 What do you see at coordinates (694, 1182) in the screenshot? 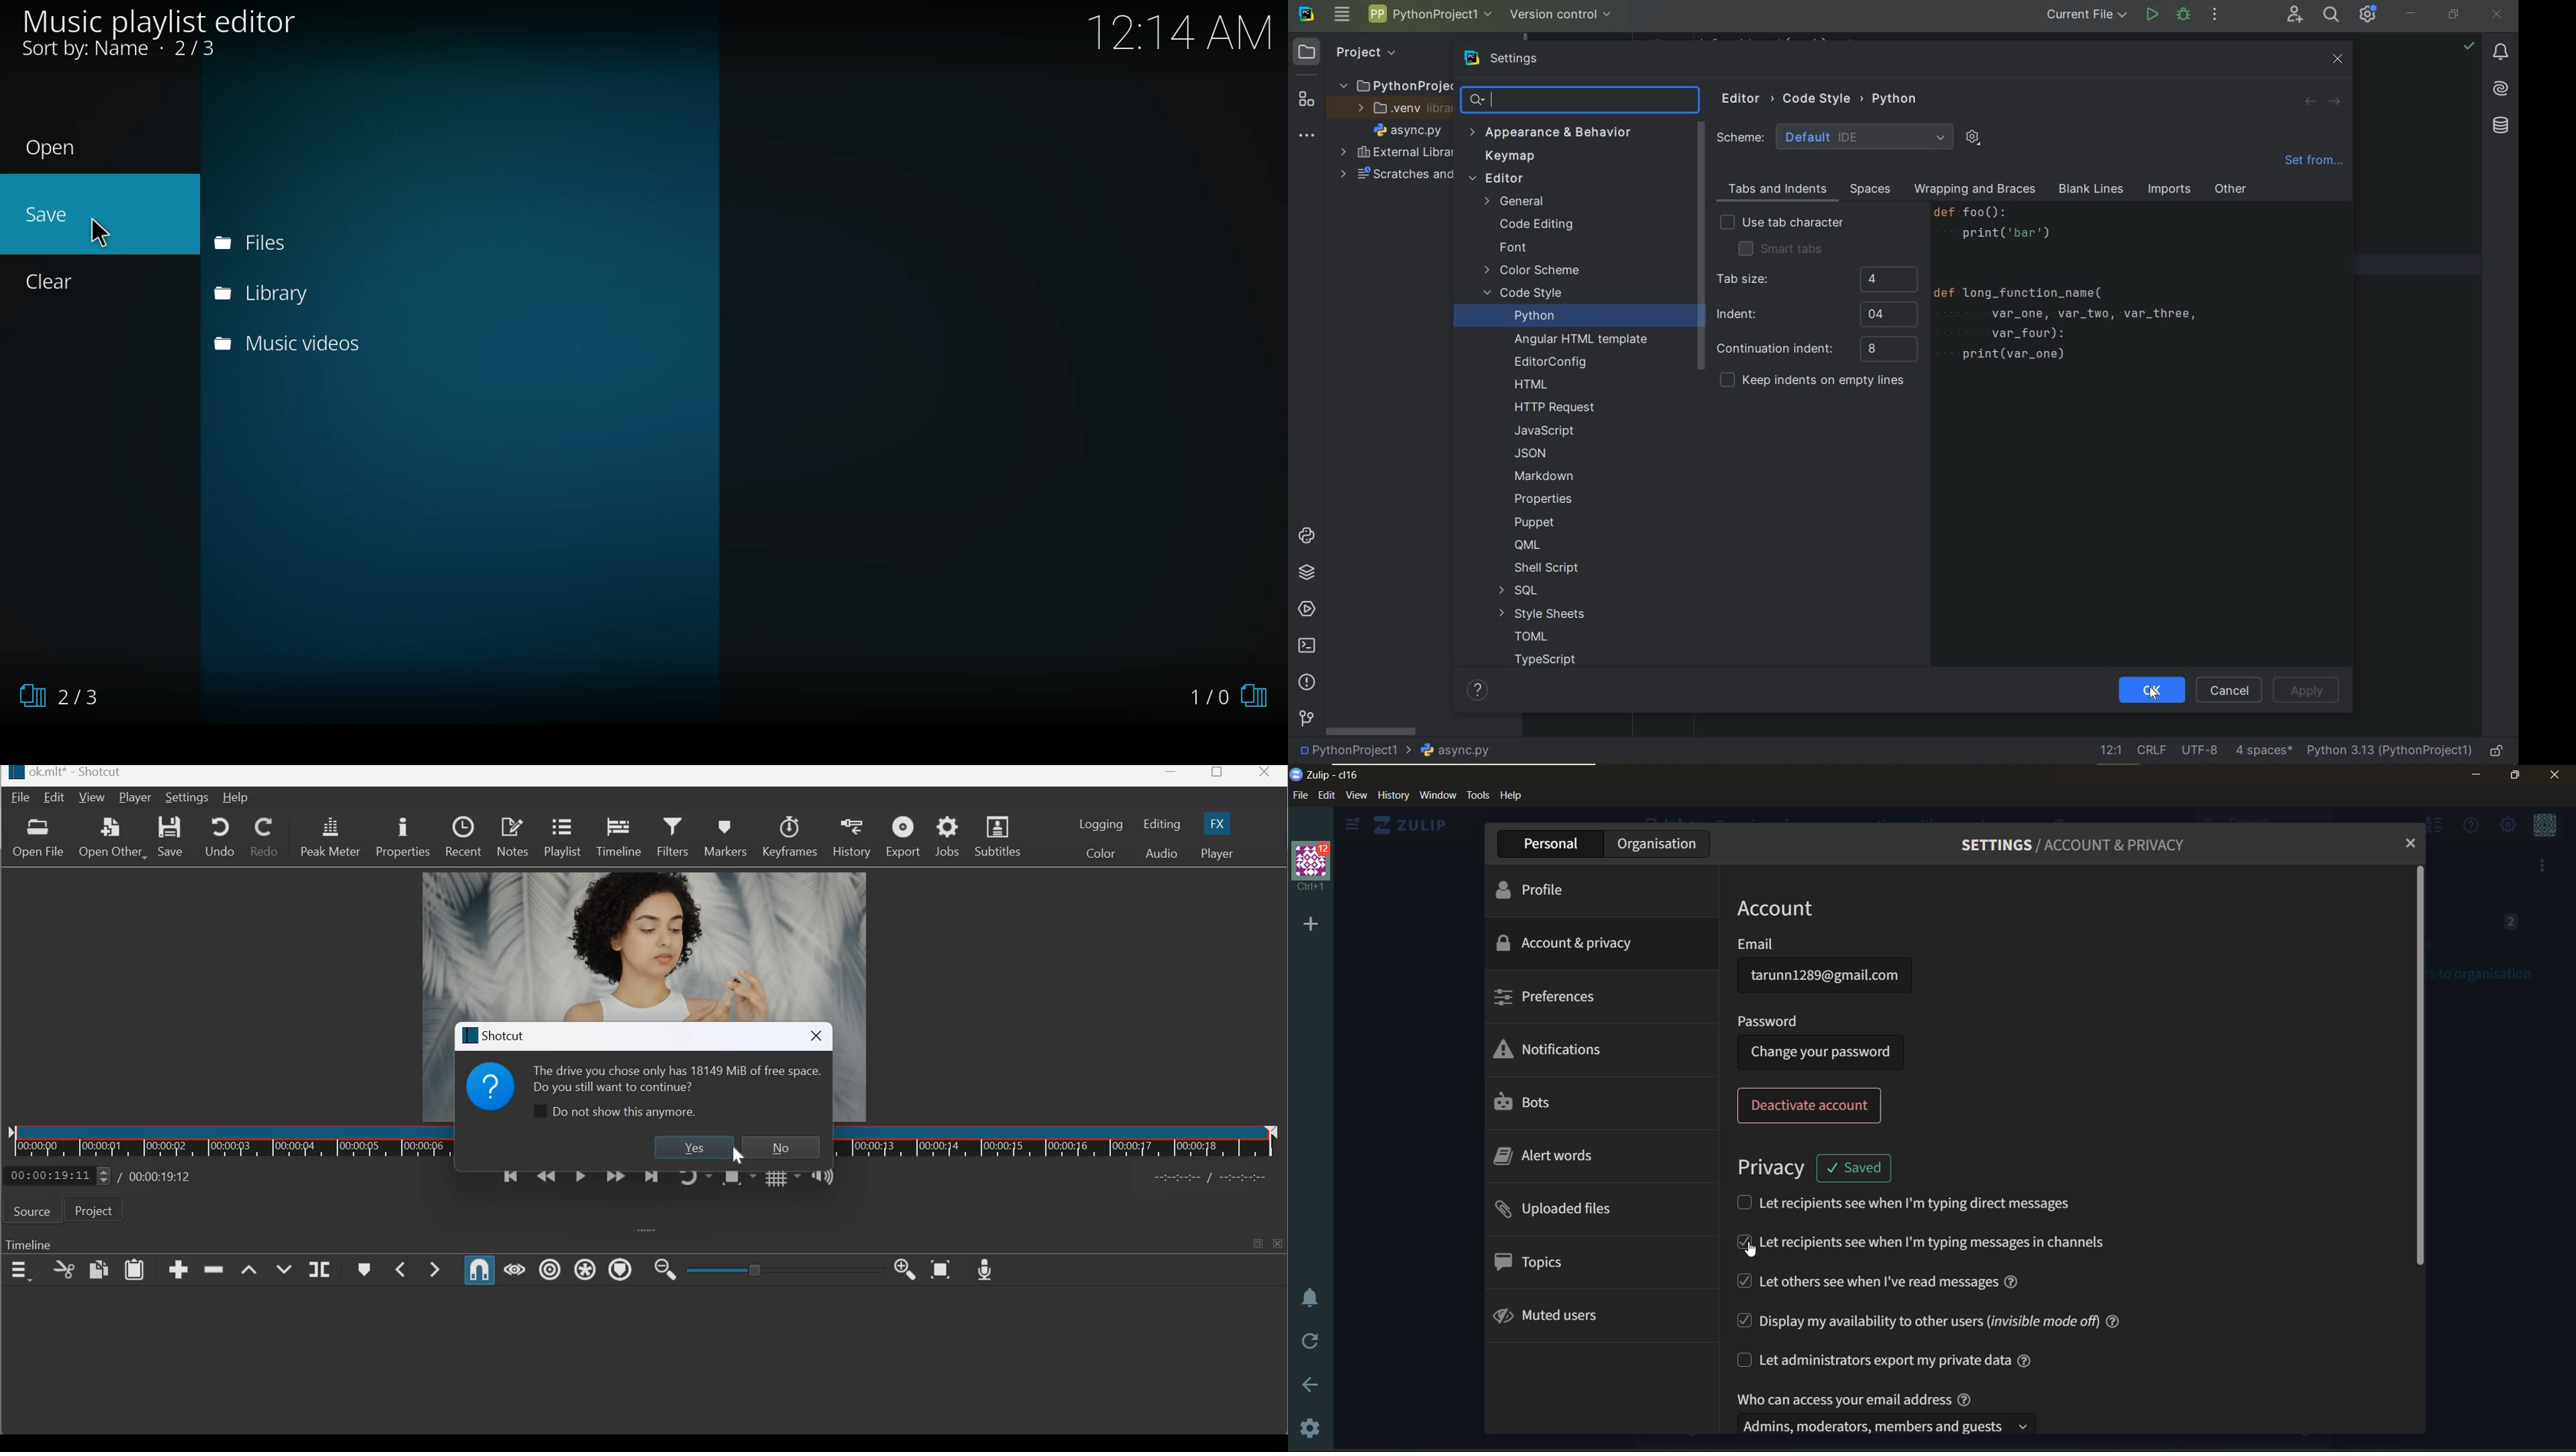
I see `Toggle player looping` at bounding box center [694, 1182].